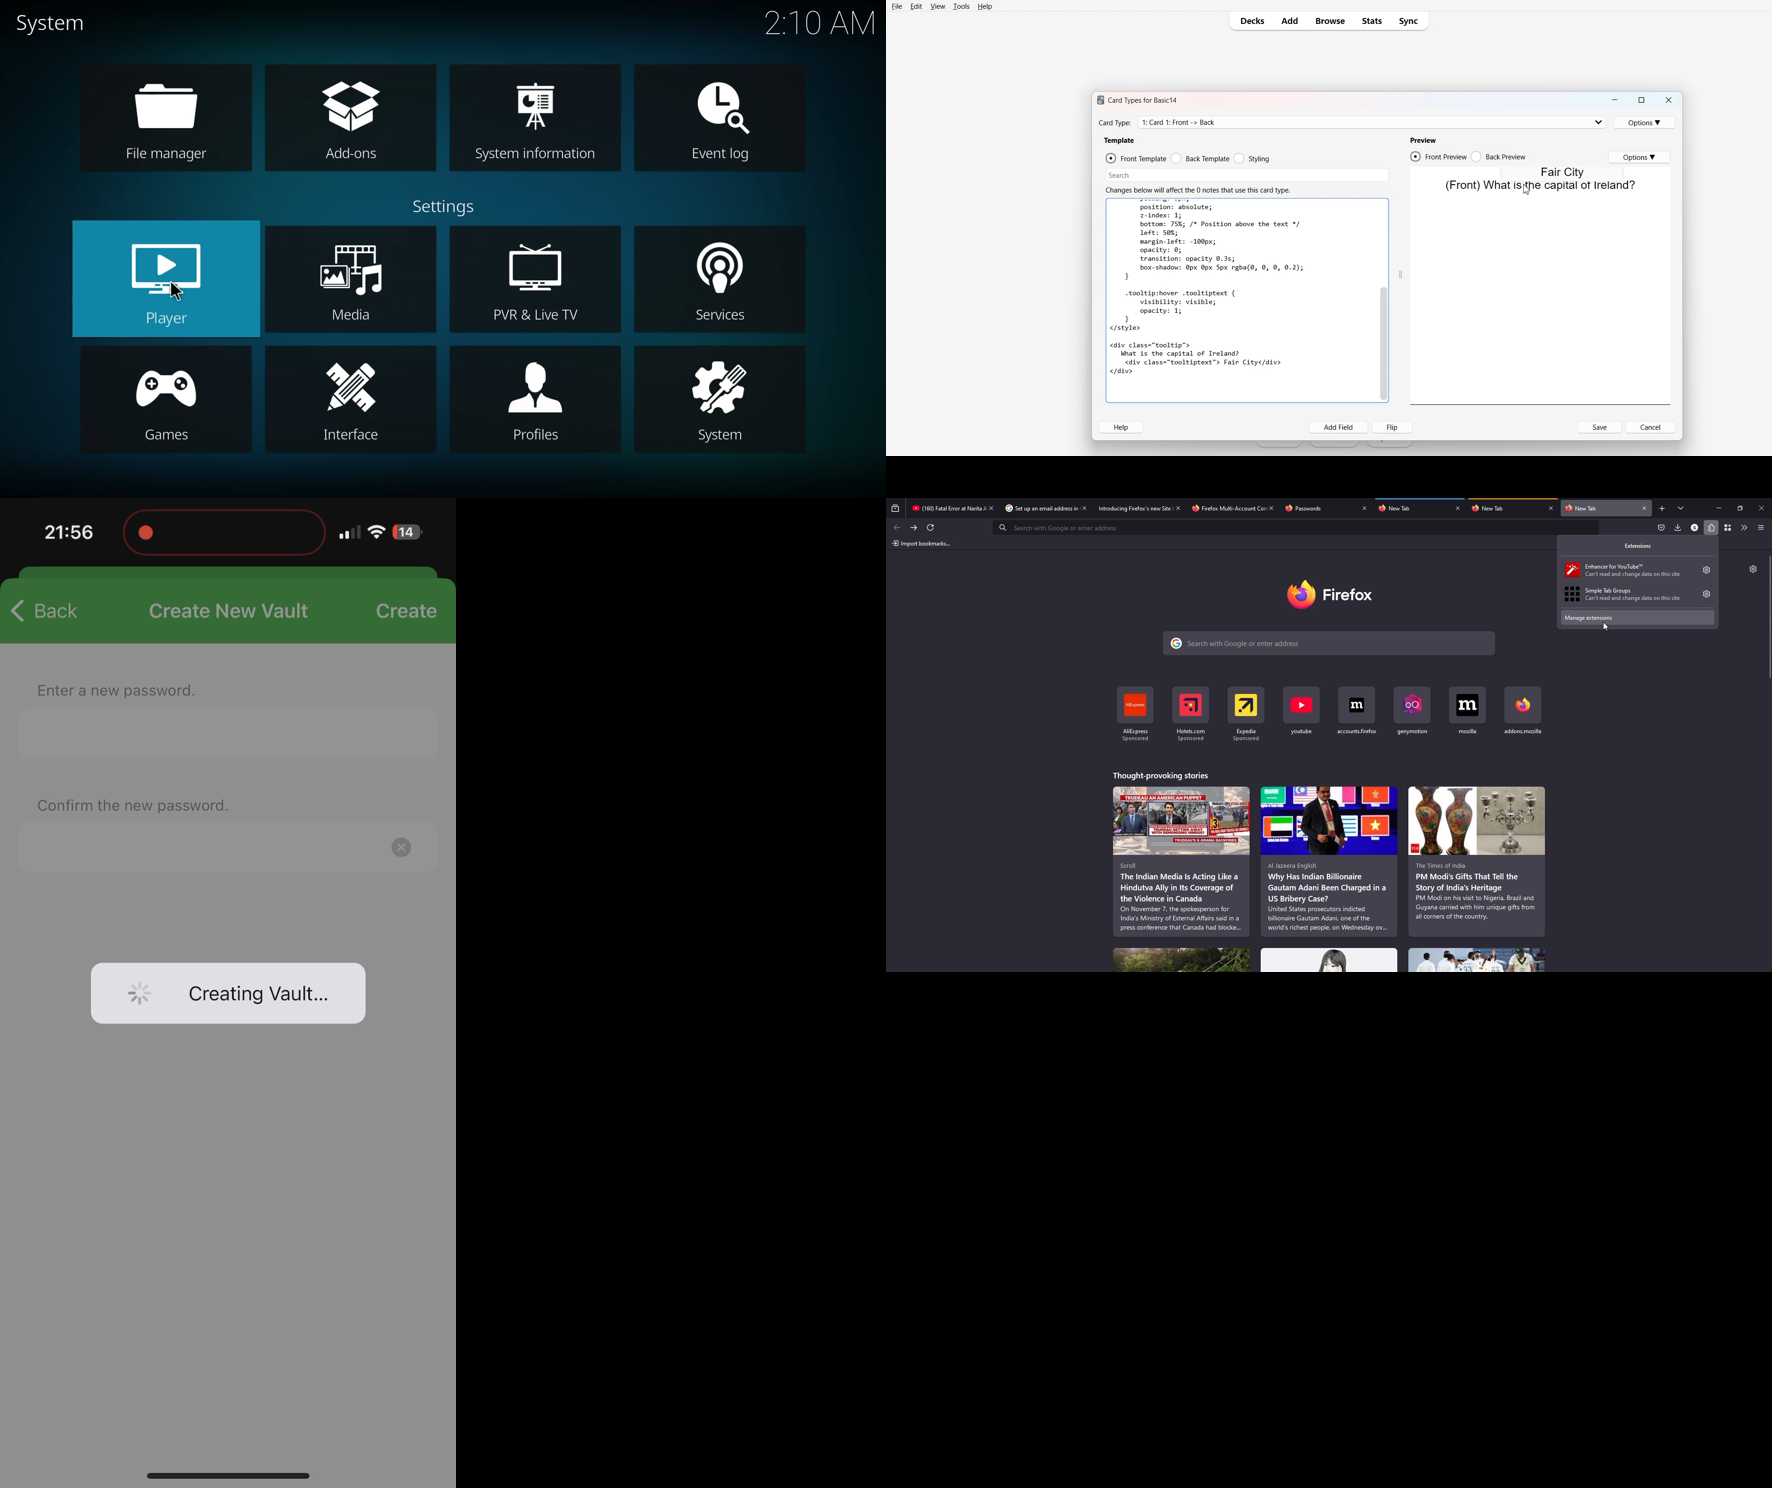  I want to click on settings, so click(1706, 594).